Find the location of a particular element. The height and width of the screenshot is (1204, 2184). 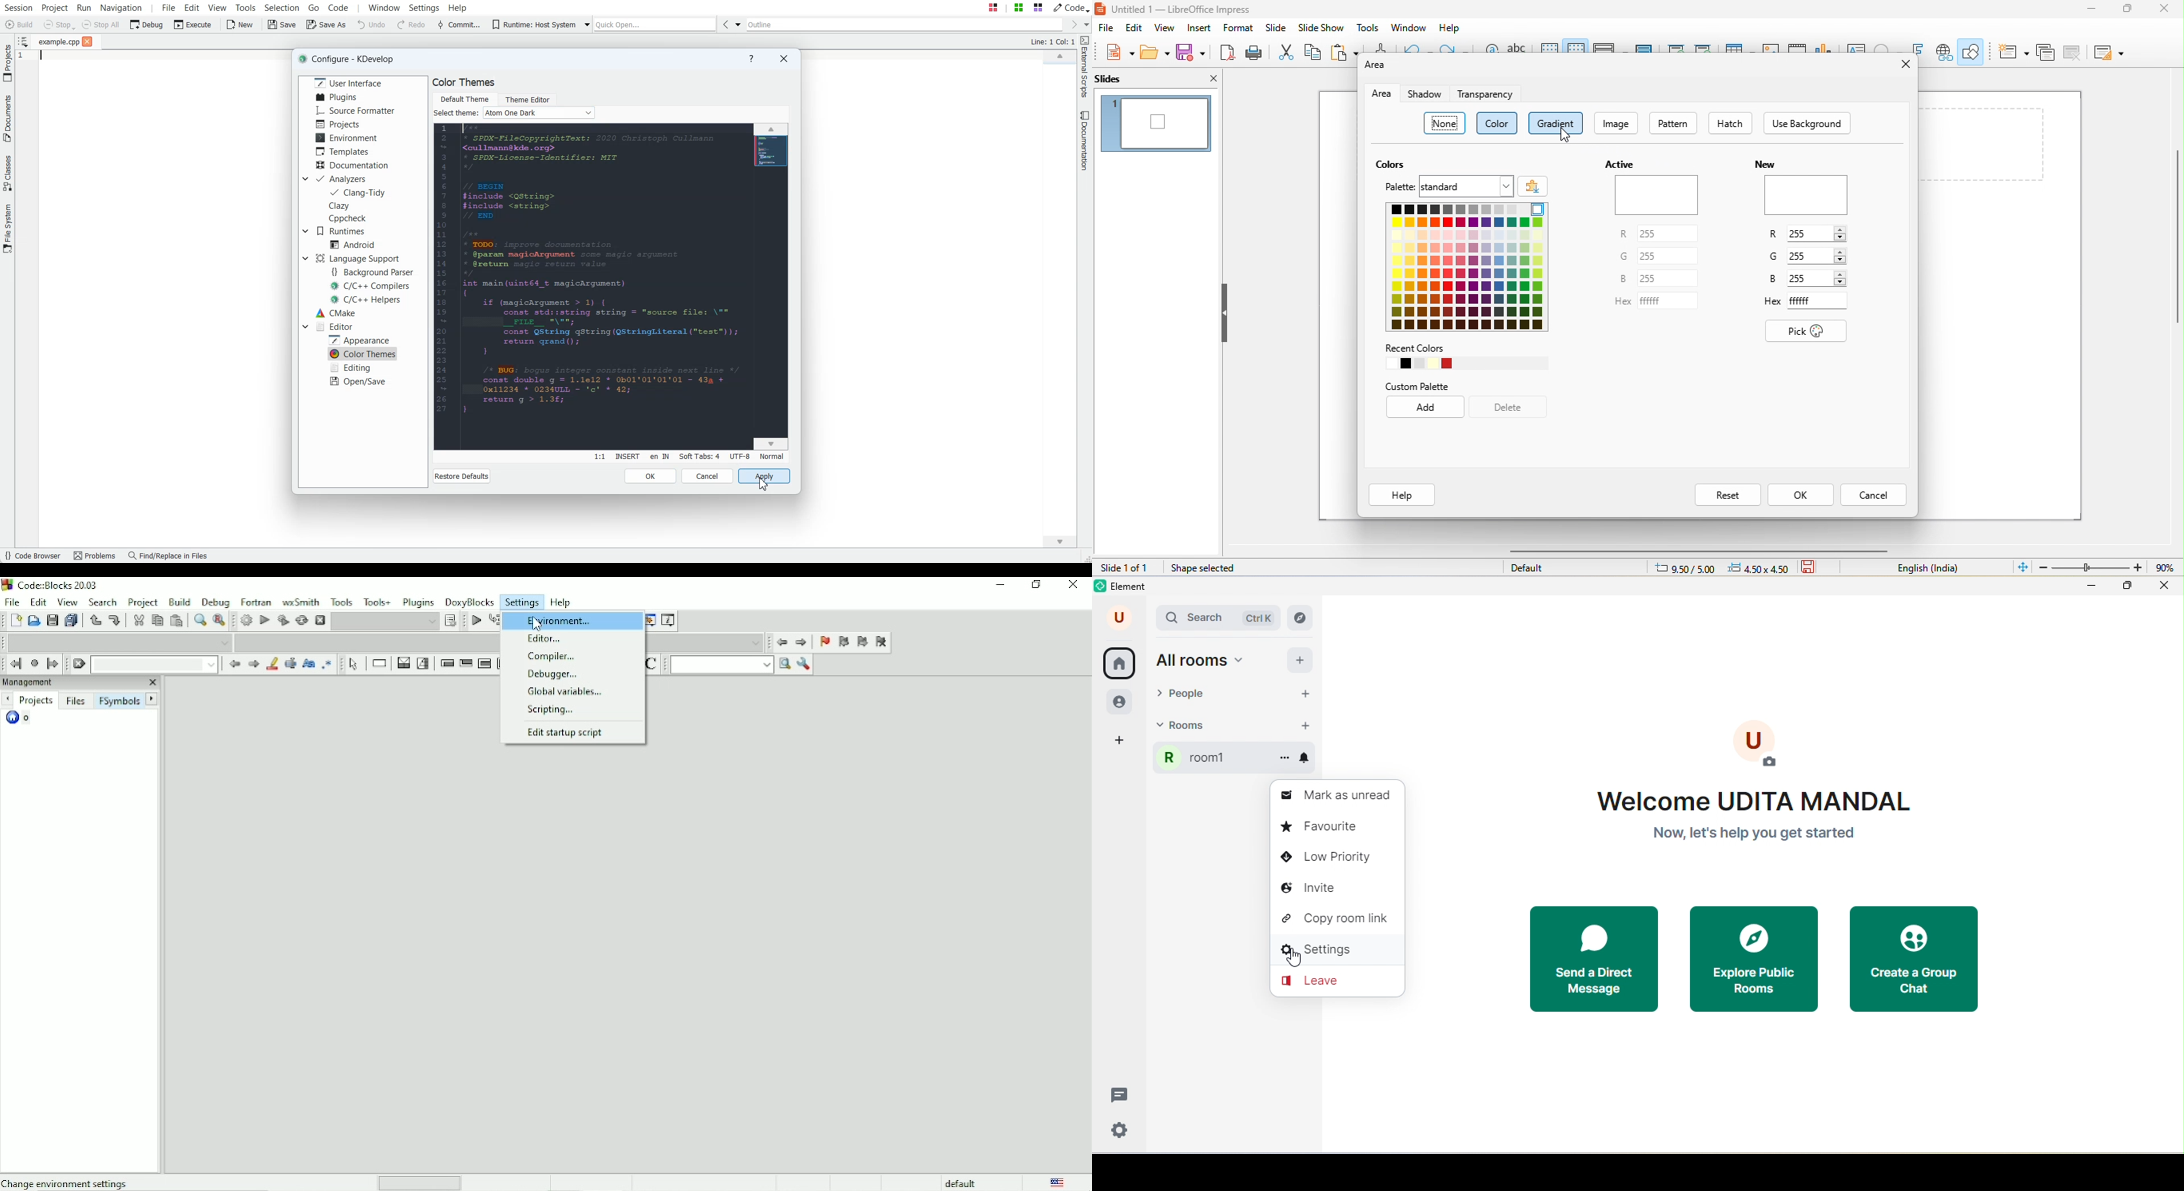

Language is located at coordinates (1058, 1182).